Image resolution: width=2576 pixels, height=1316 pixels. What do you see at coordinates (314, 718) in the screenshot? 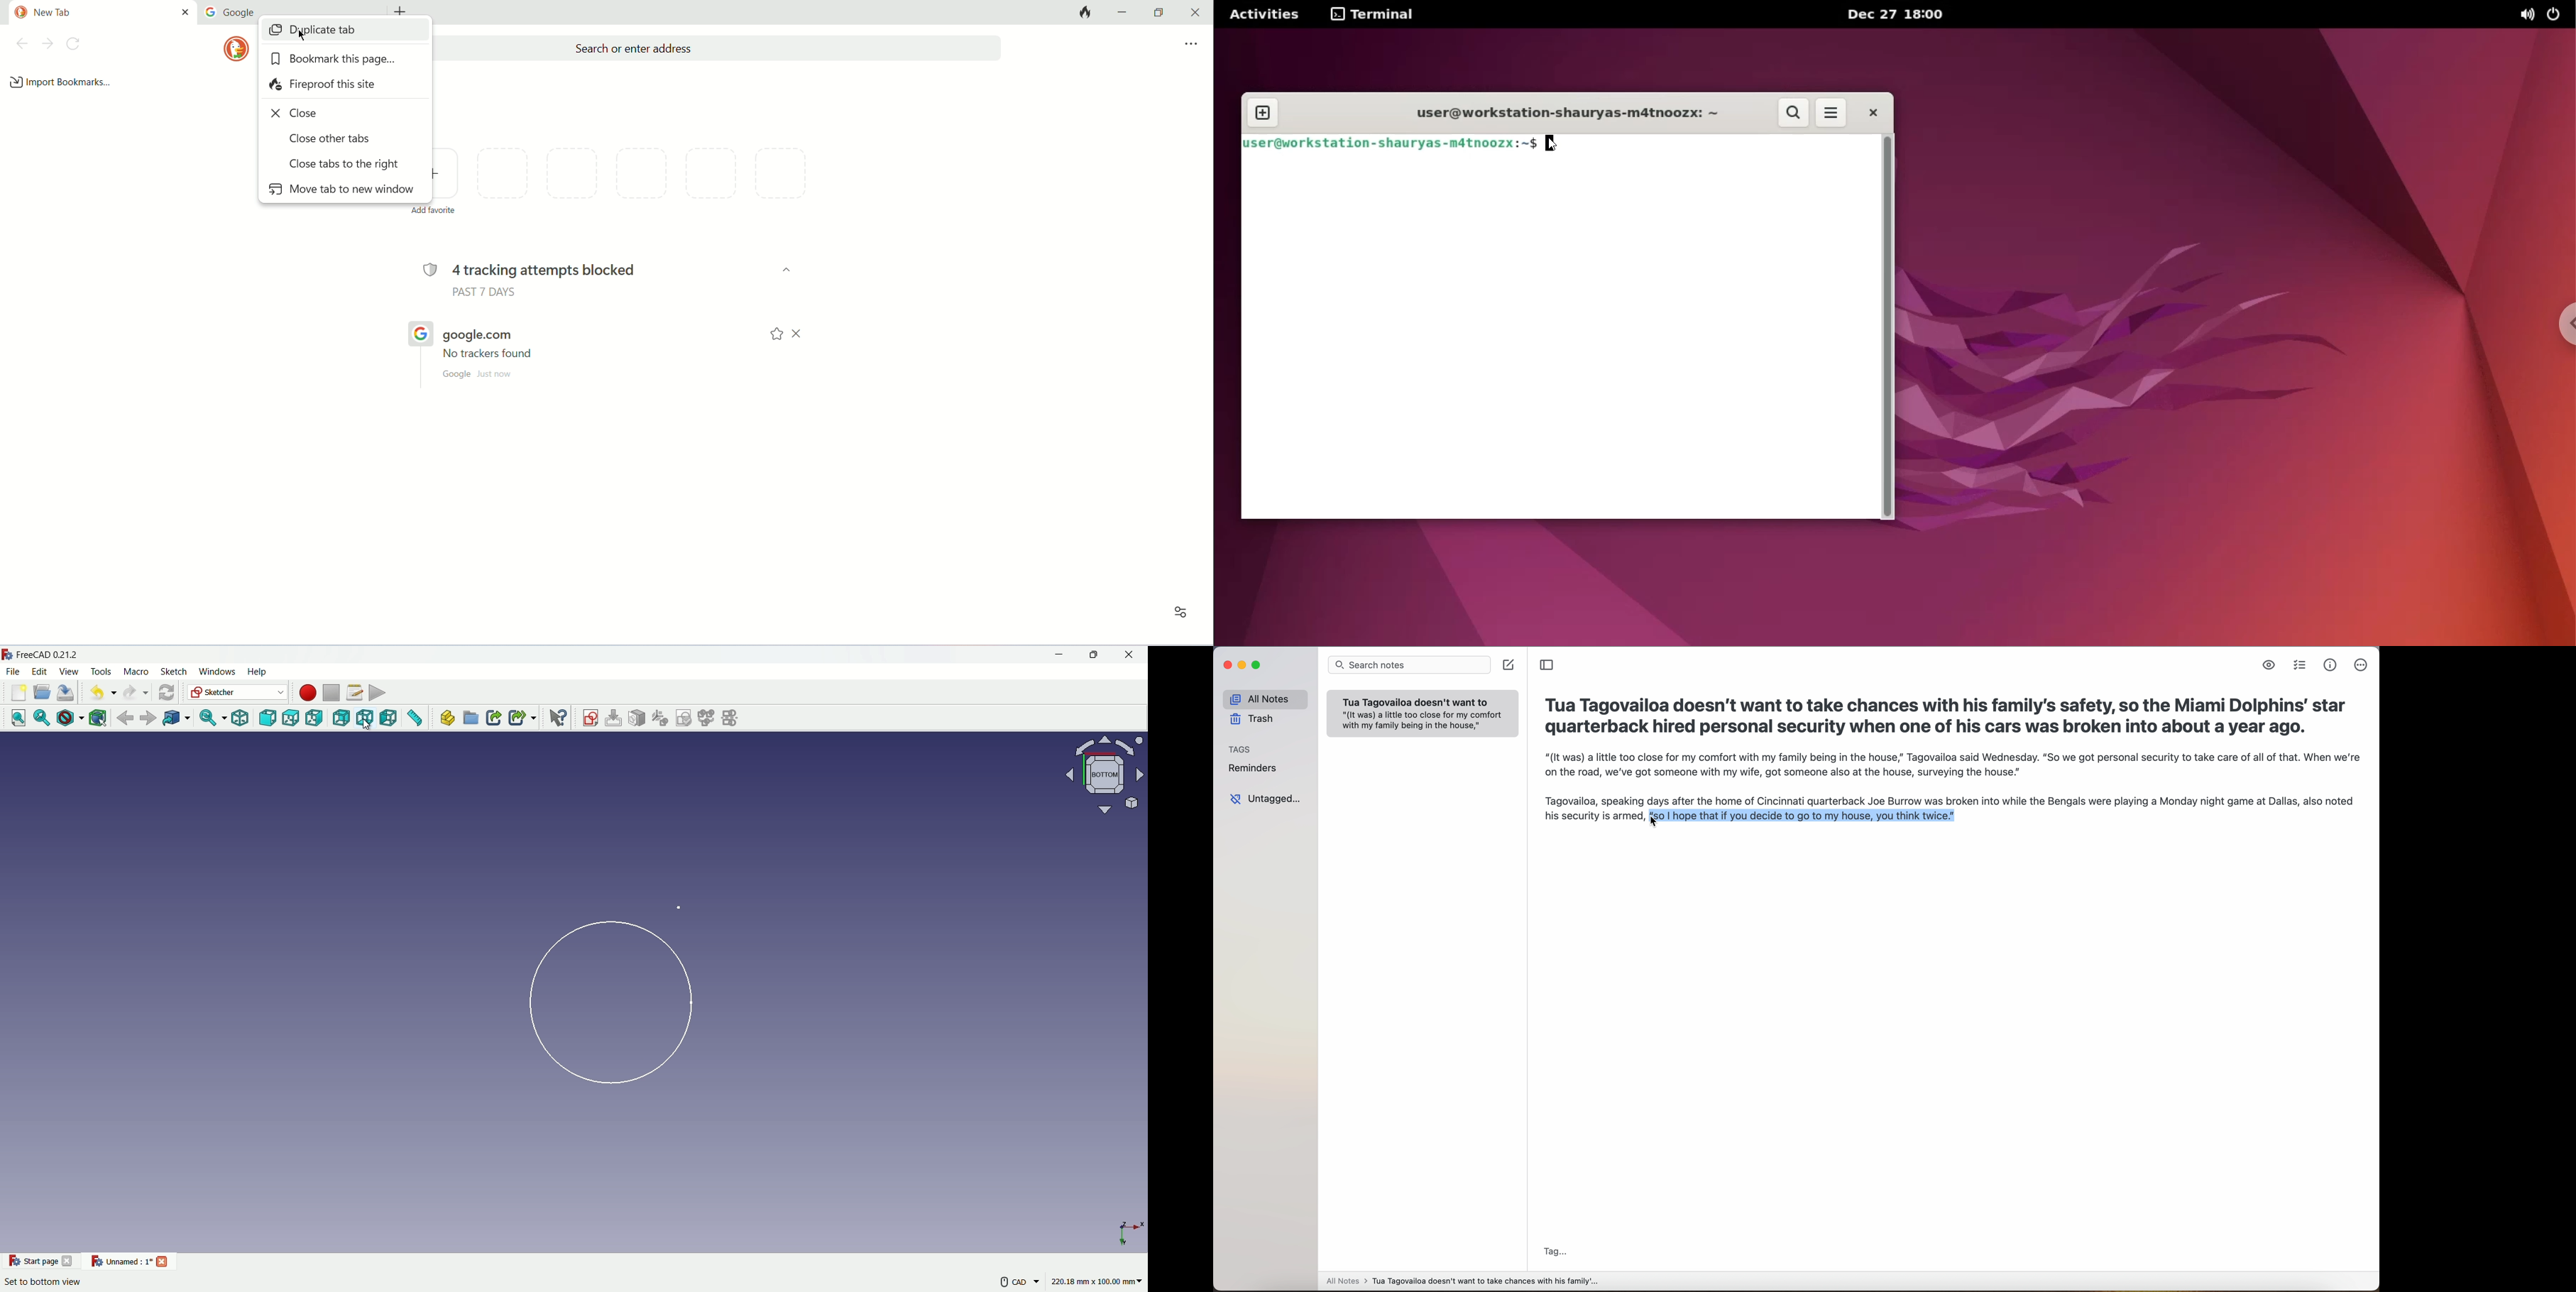
I see `right view` at bounding box center [314, 718].